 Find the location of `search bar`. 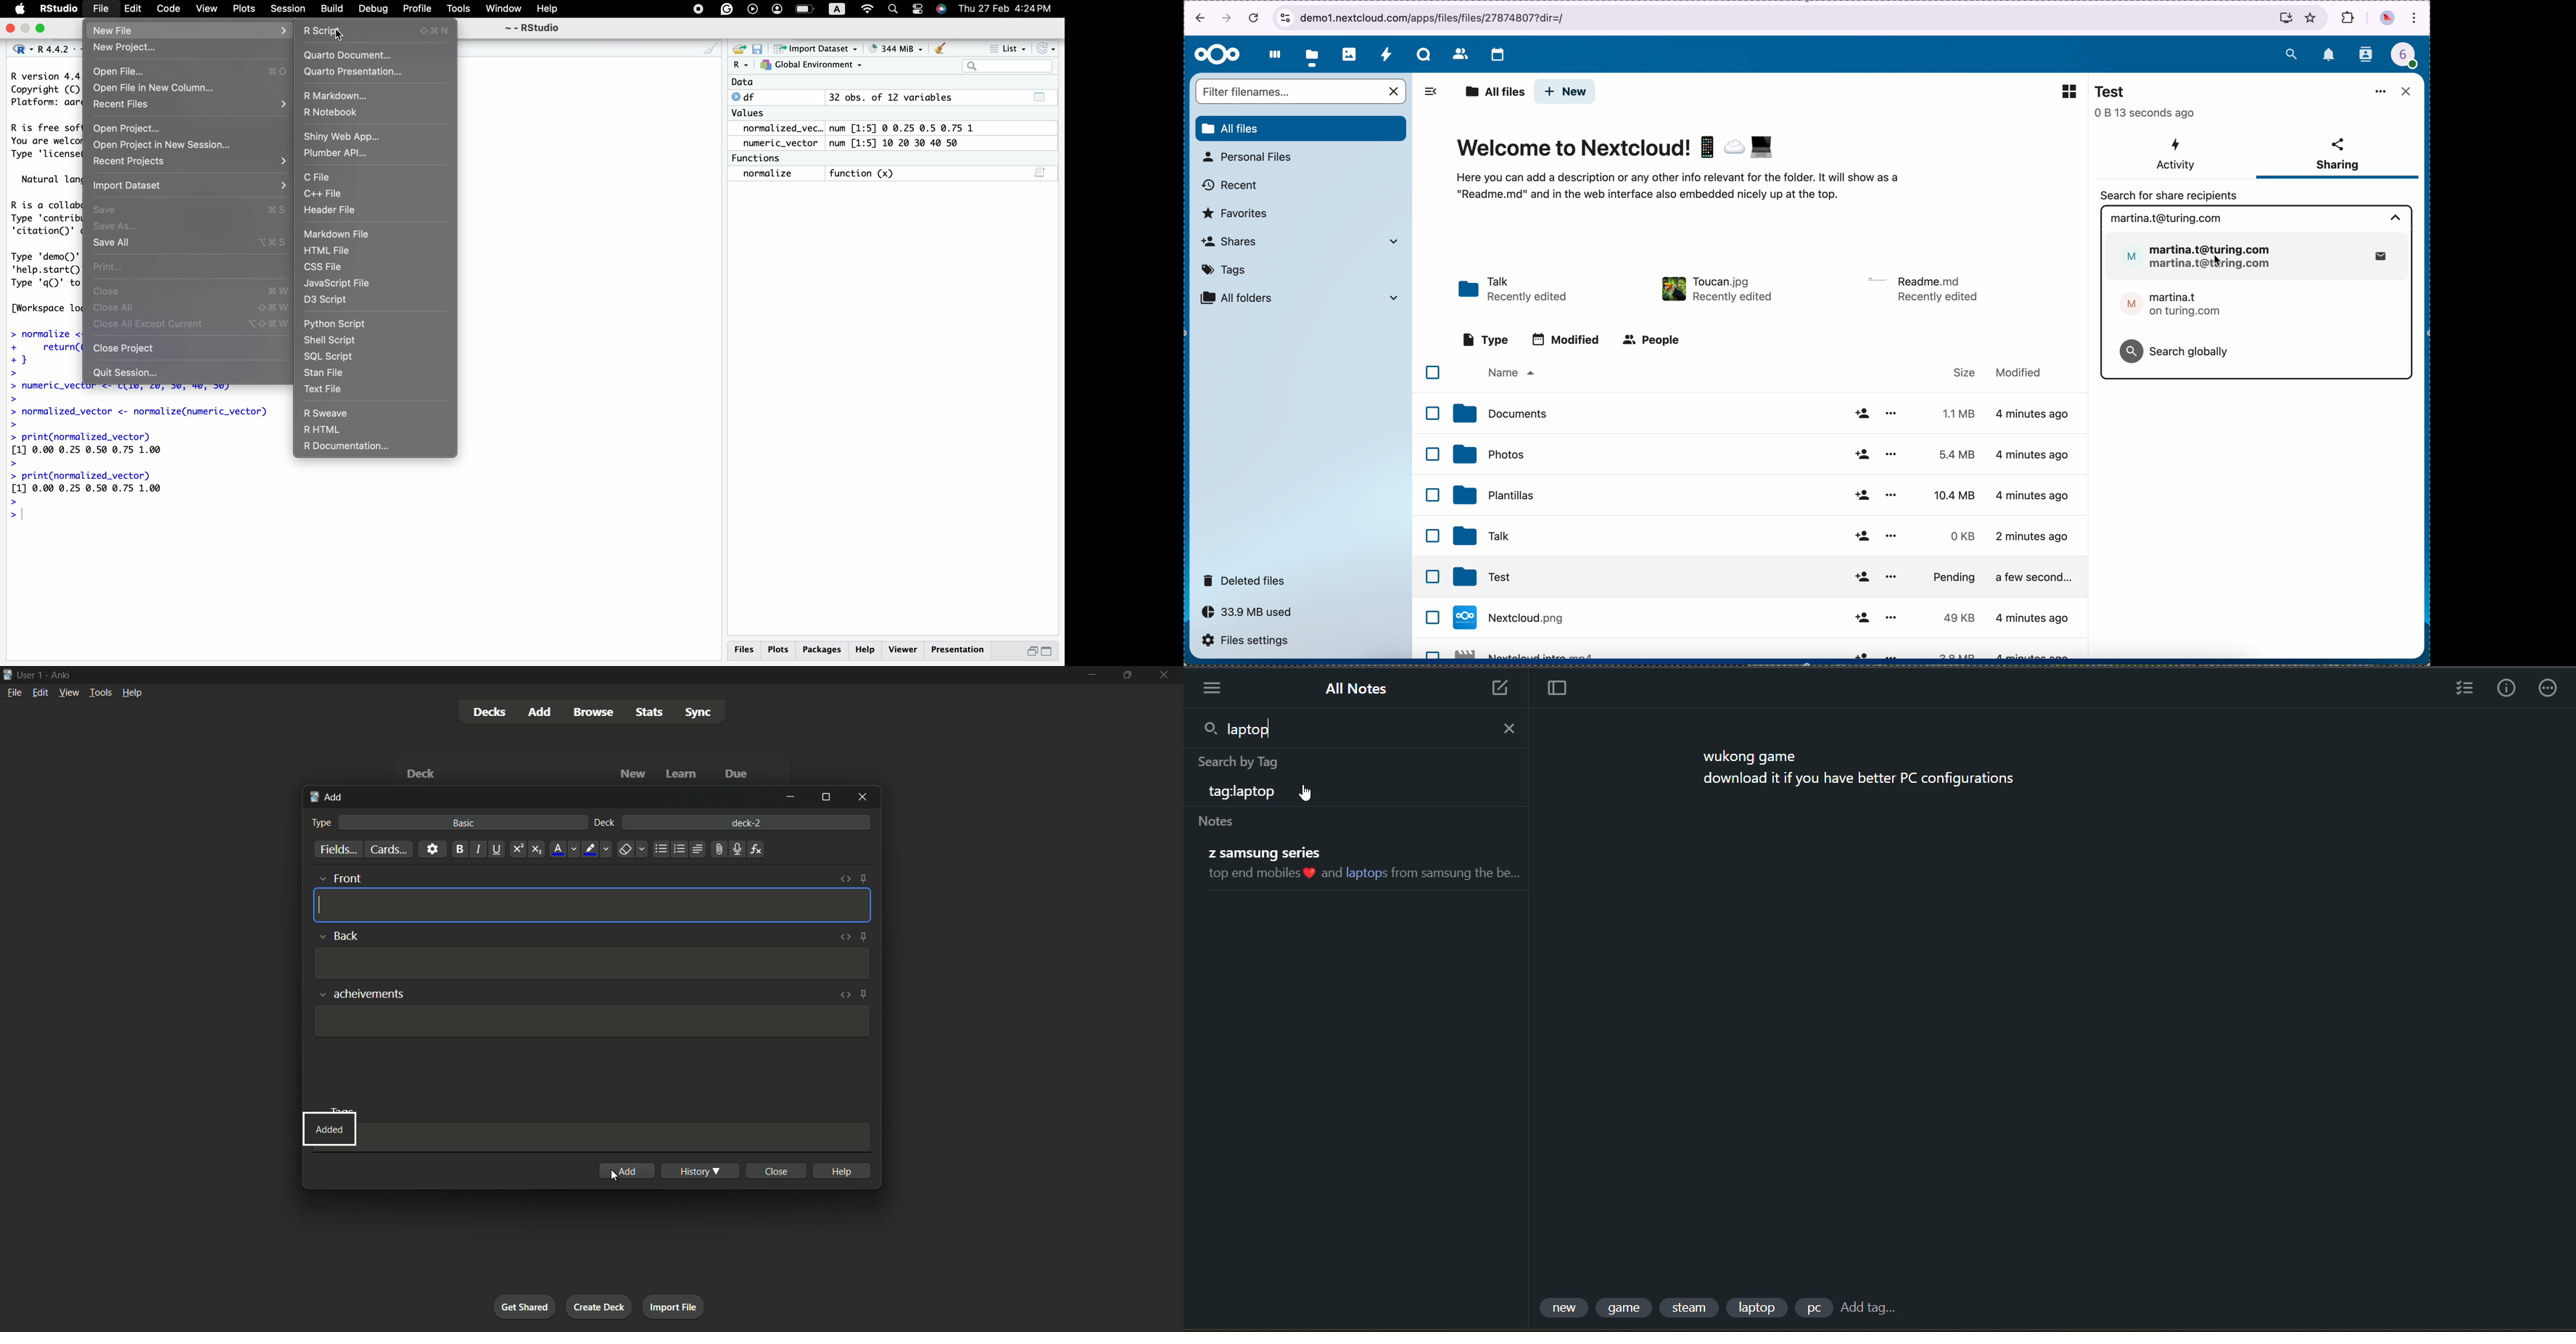

search bar is located at coordinates (1006, 65).